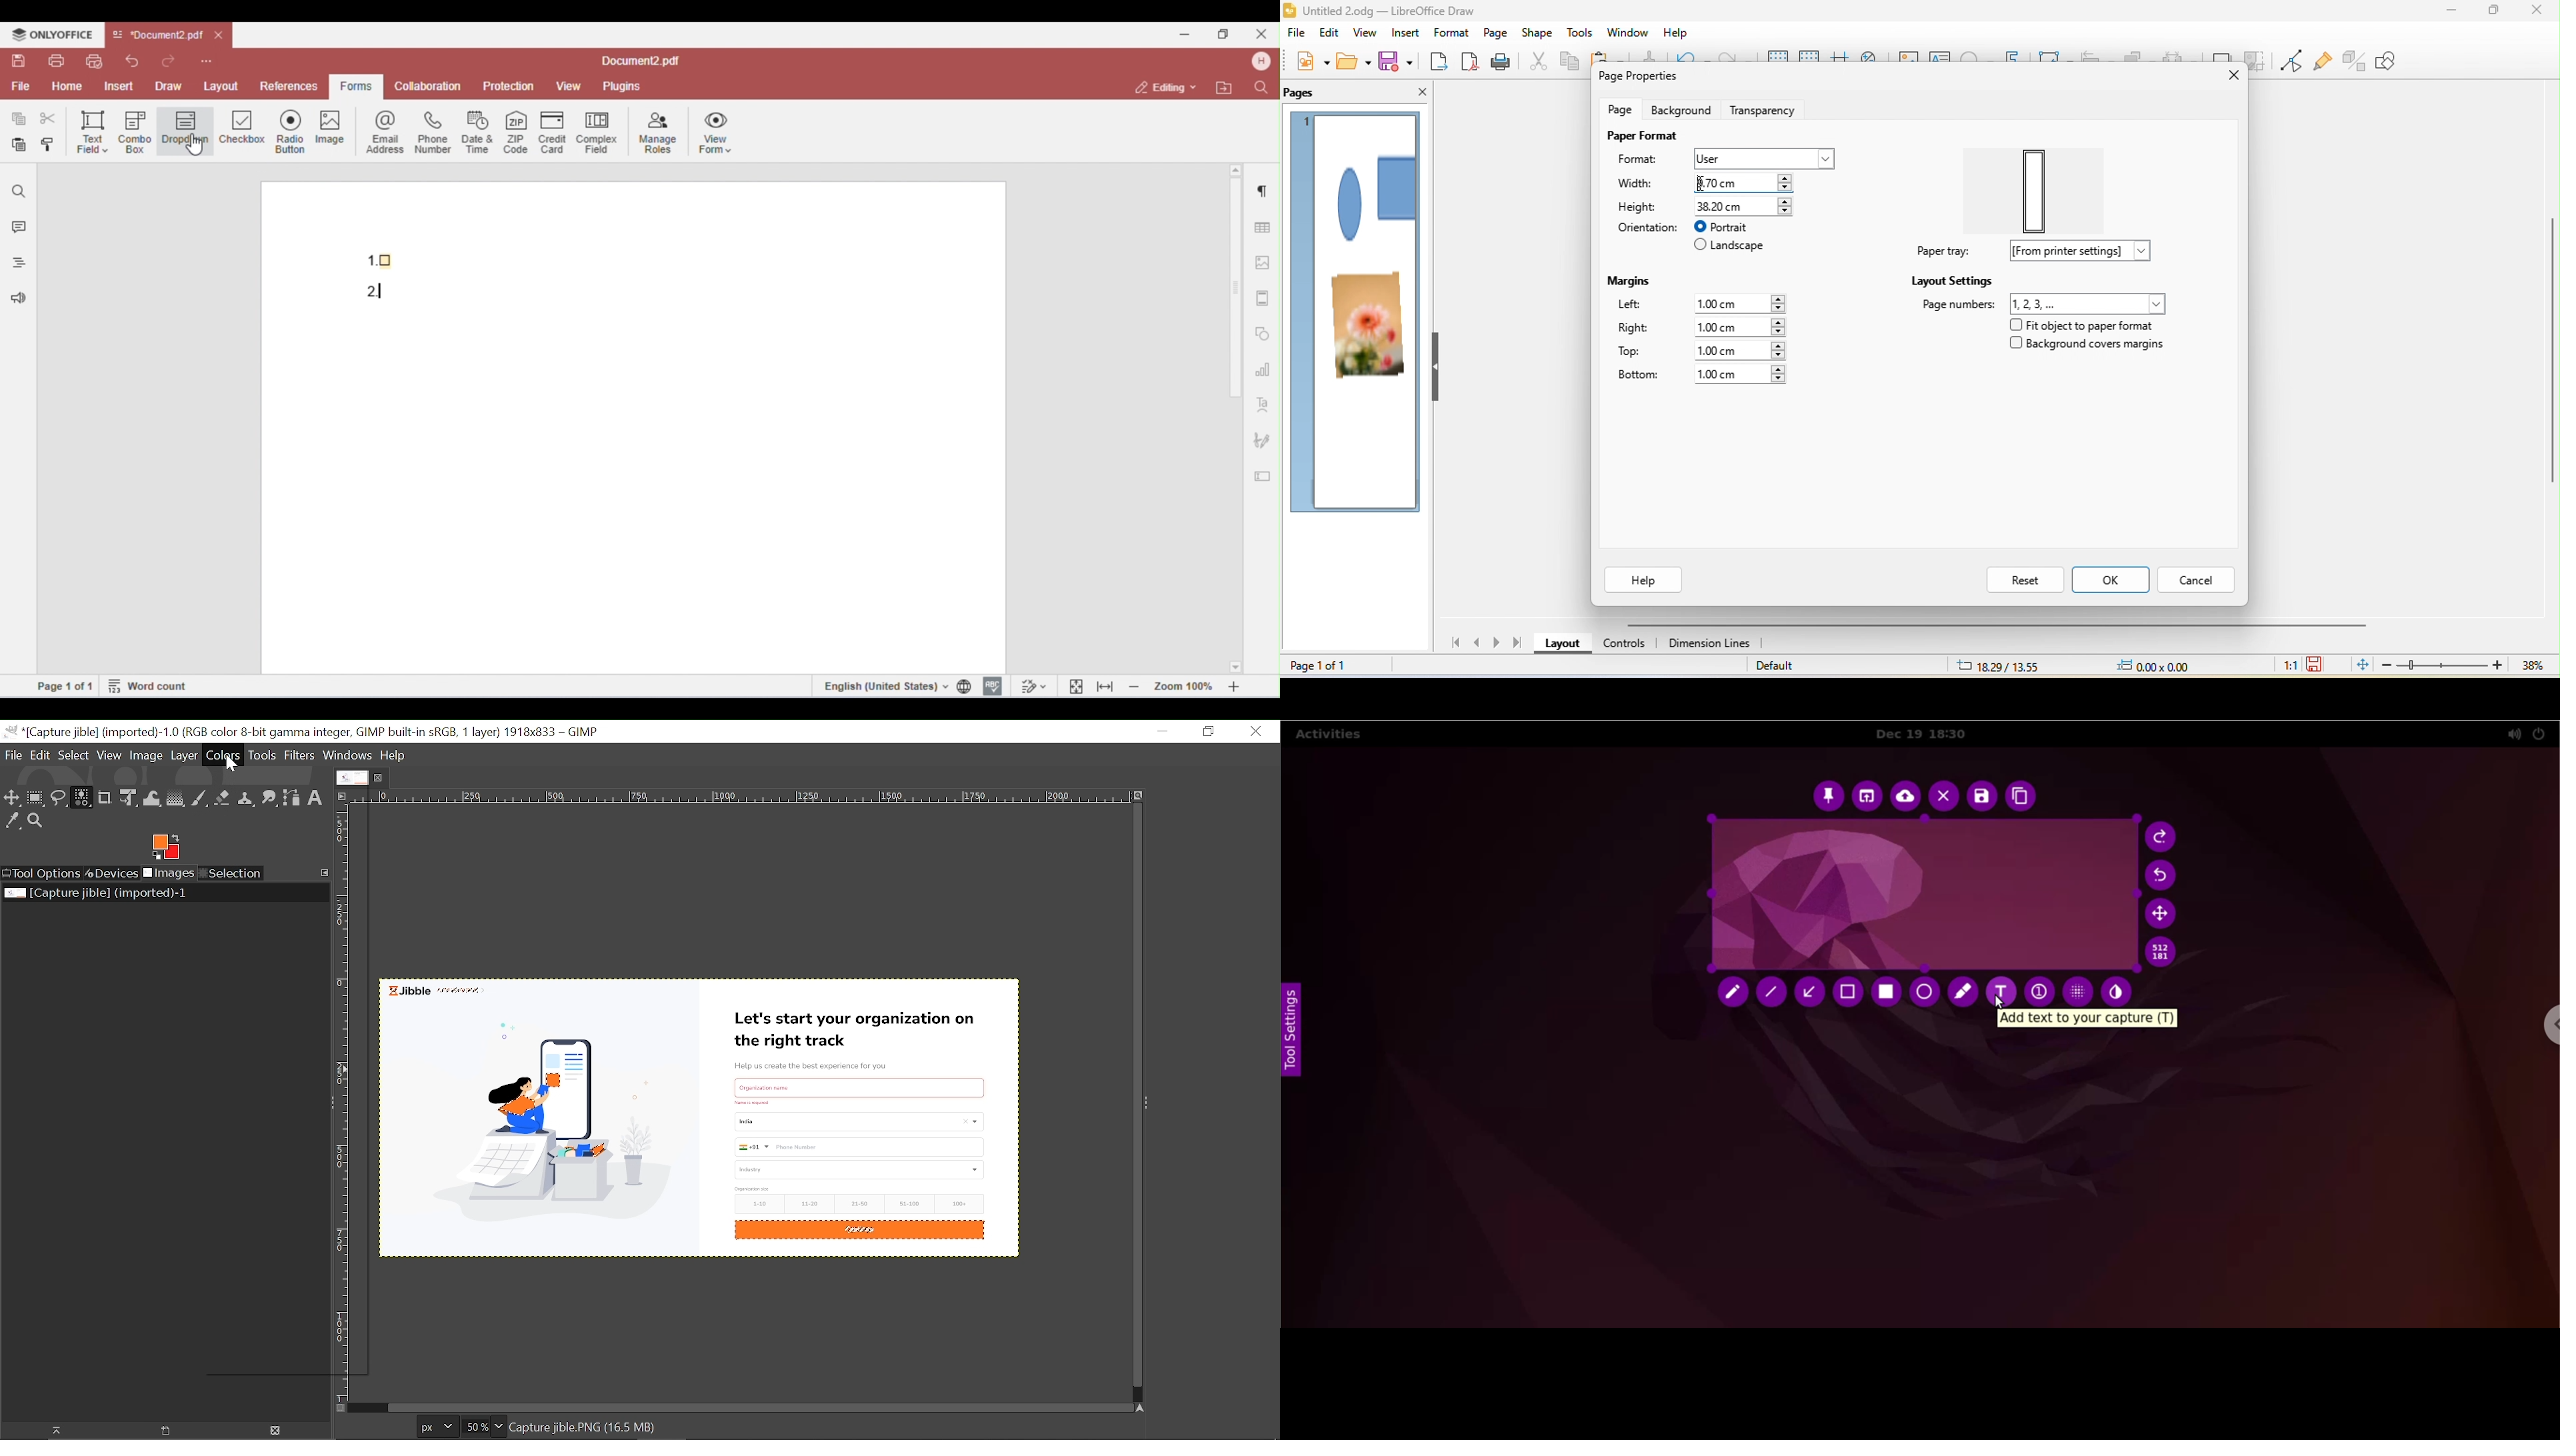 The image size is (2576, 1456). What do you see at coordinates (1497, 644) in the screenshot?
I see `next page` at bounding box center [1497, 644].